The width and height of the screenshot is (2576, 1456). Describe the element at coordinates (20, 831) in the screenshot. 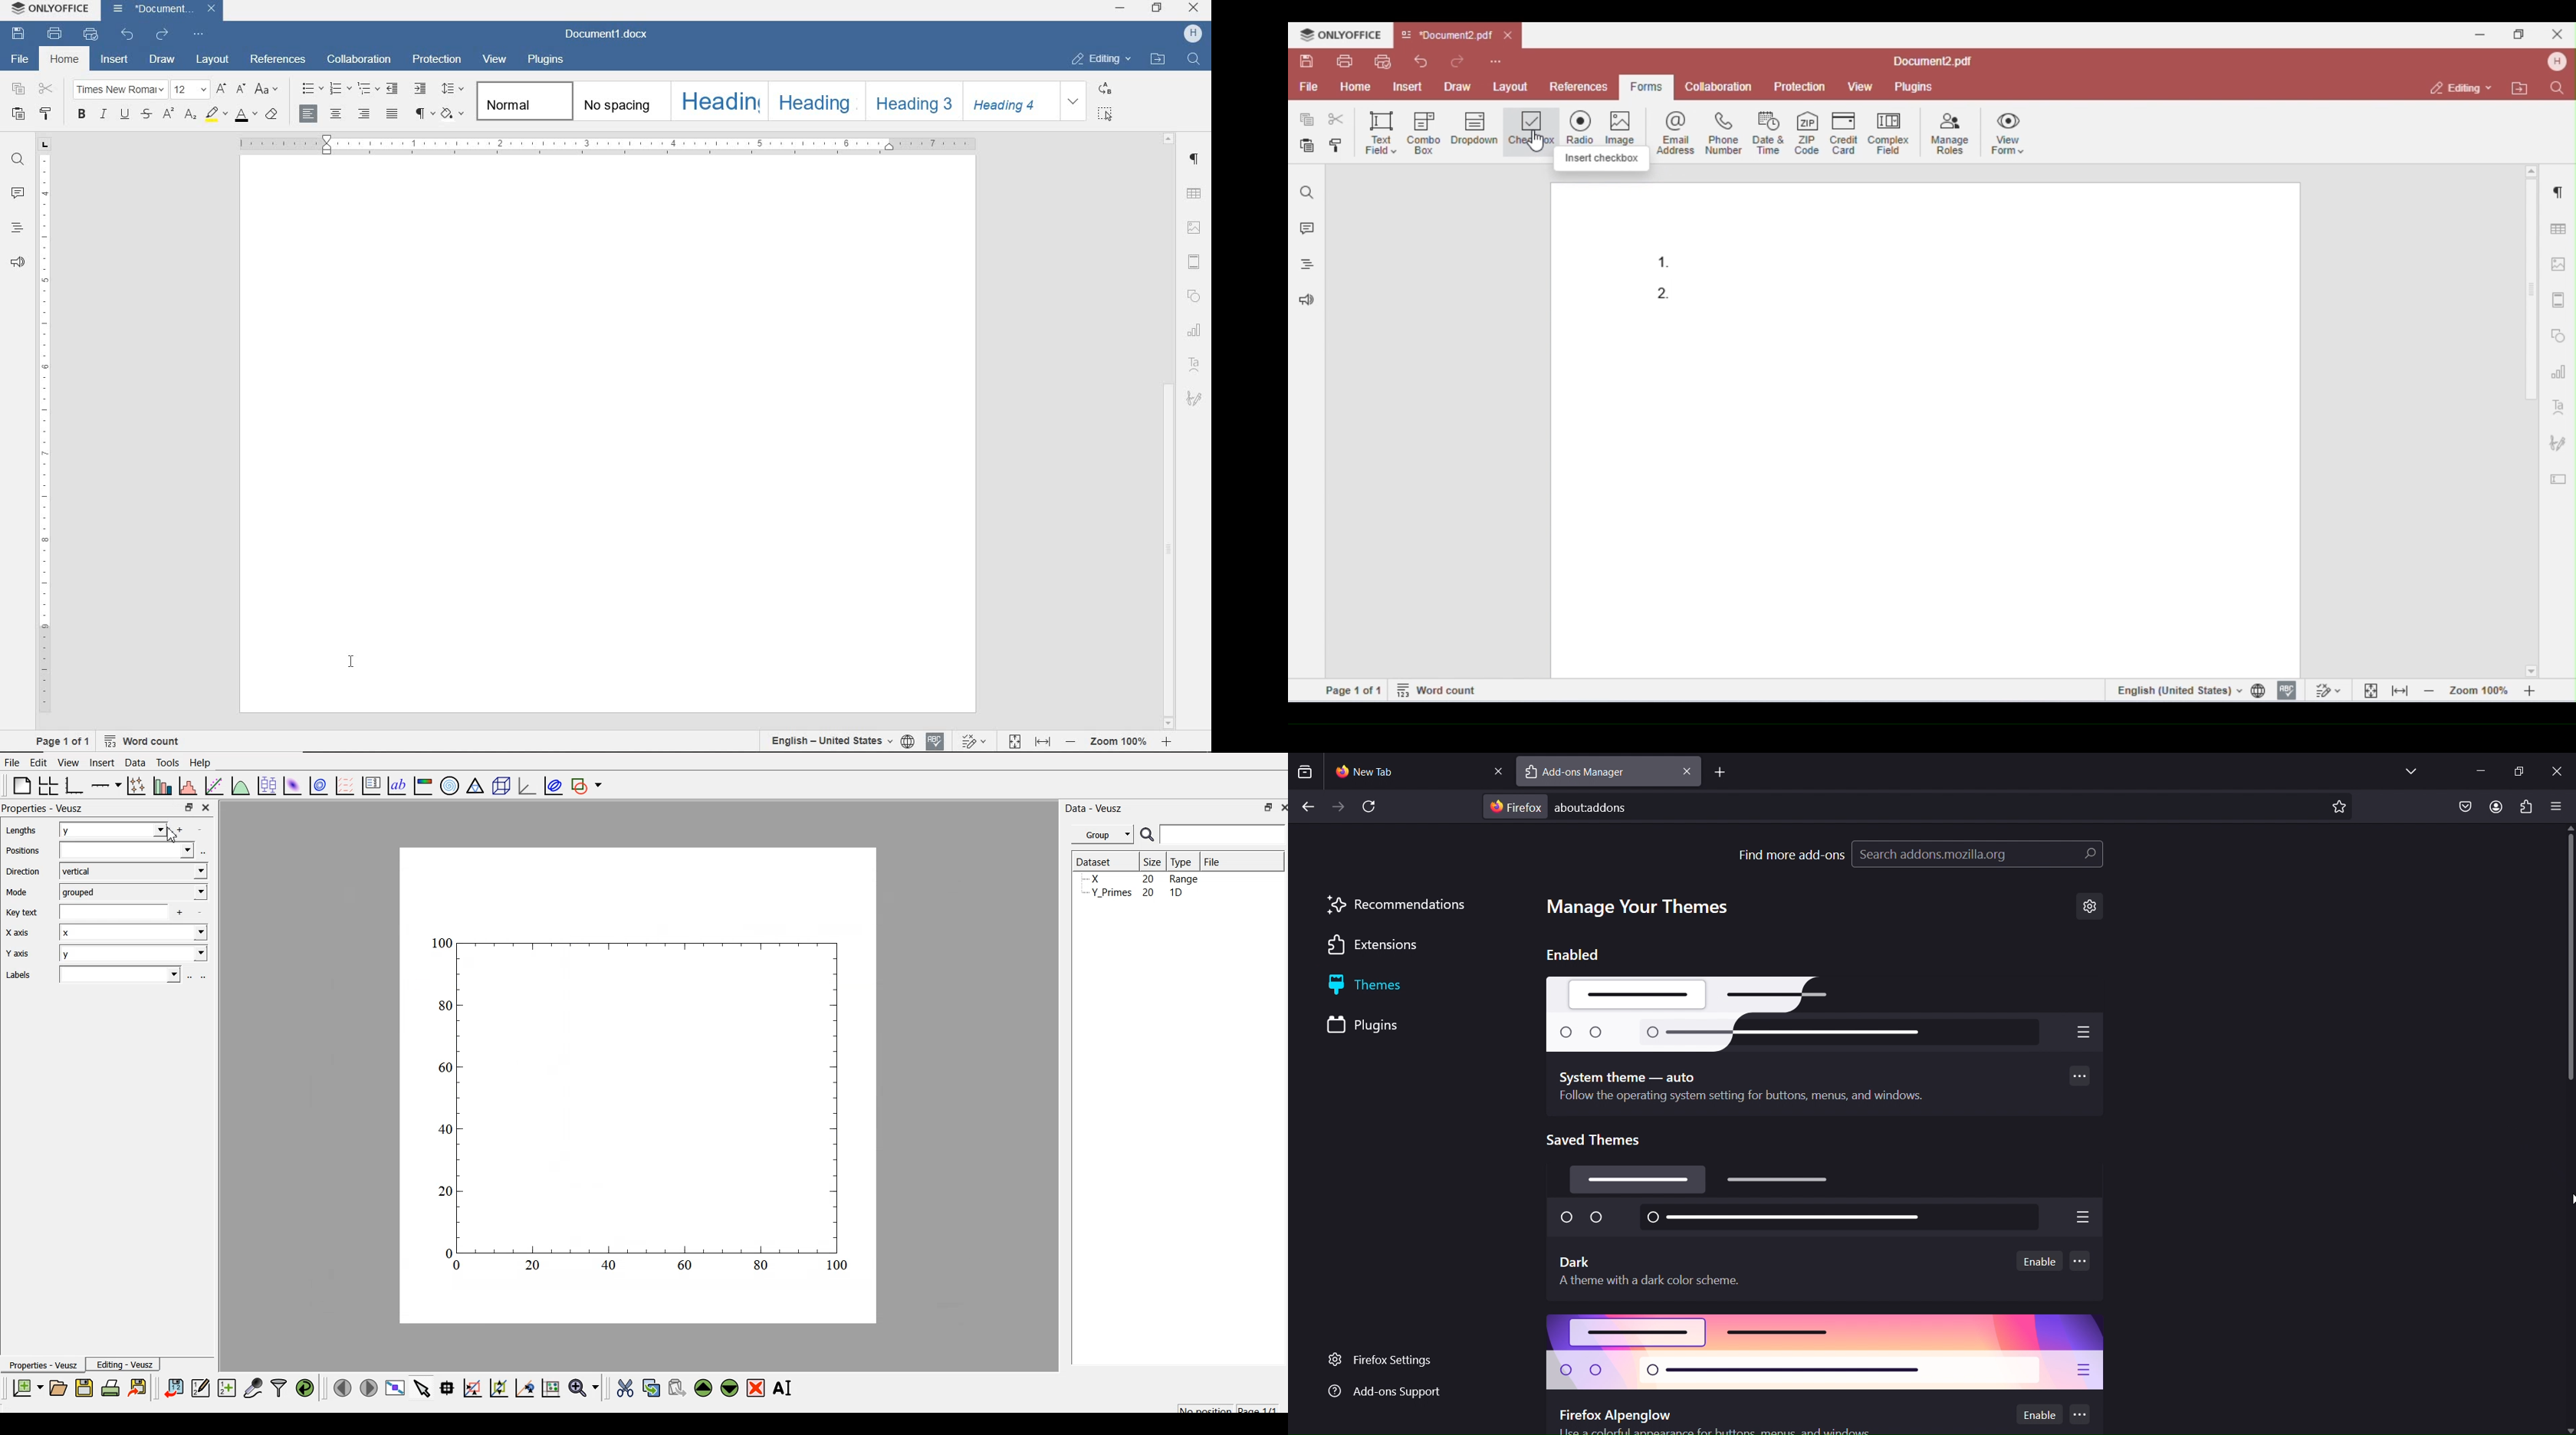

I see `lengths` at that location.